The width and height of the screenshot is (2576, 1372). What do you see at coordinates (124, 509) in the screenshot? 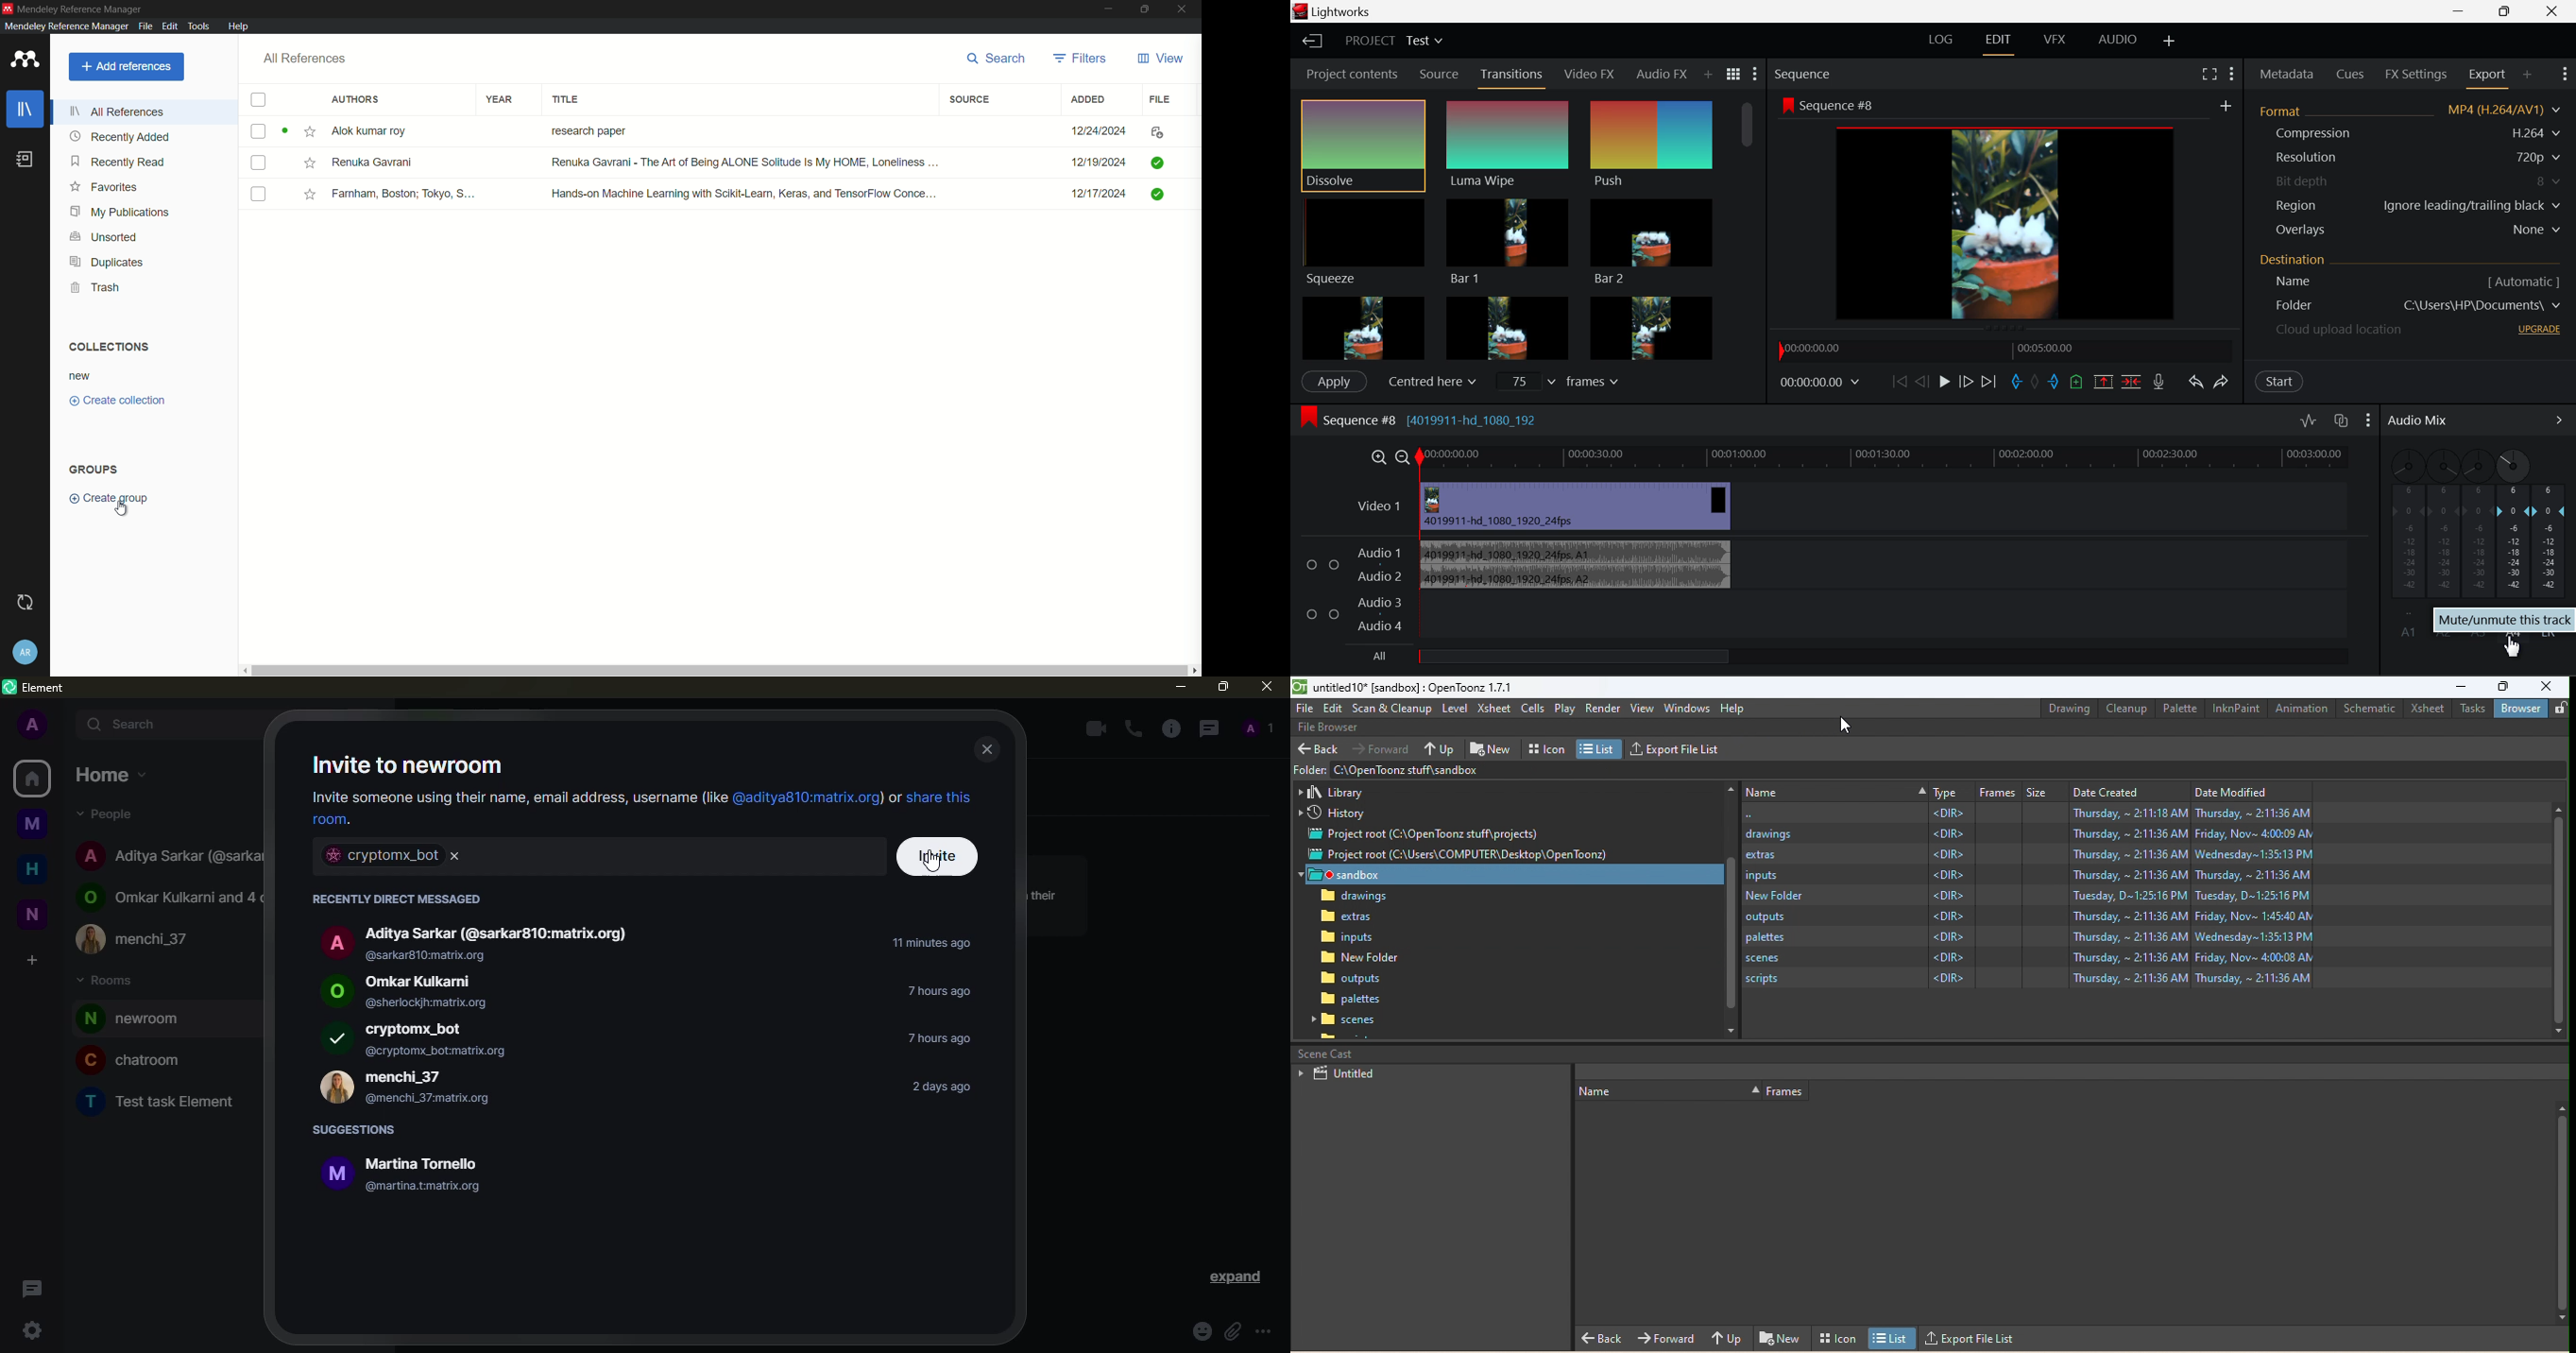
I see `cursor` at bounding box center [124, 509].